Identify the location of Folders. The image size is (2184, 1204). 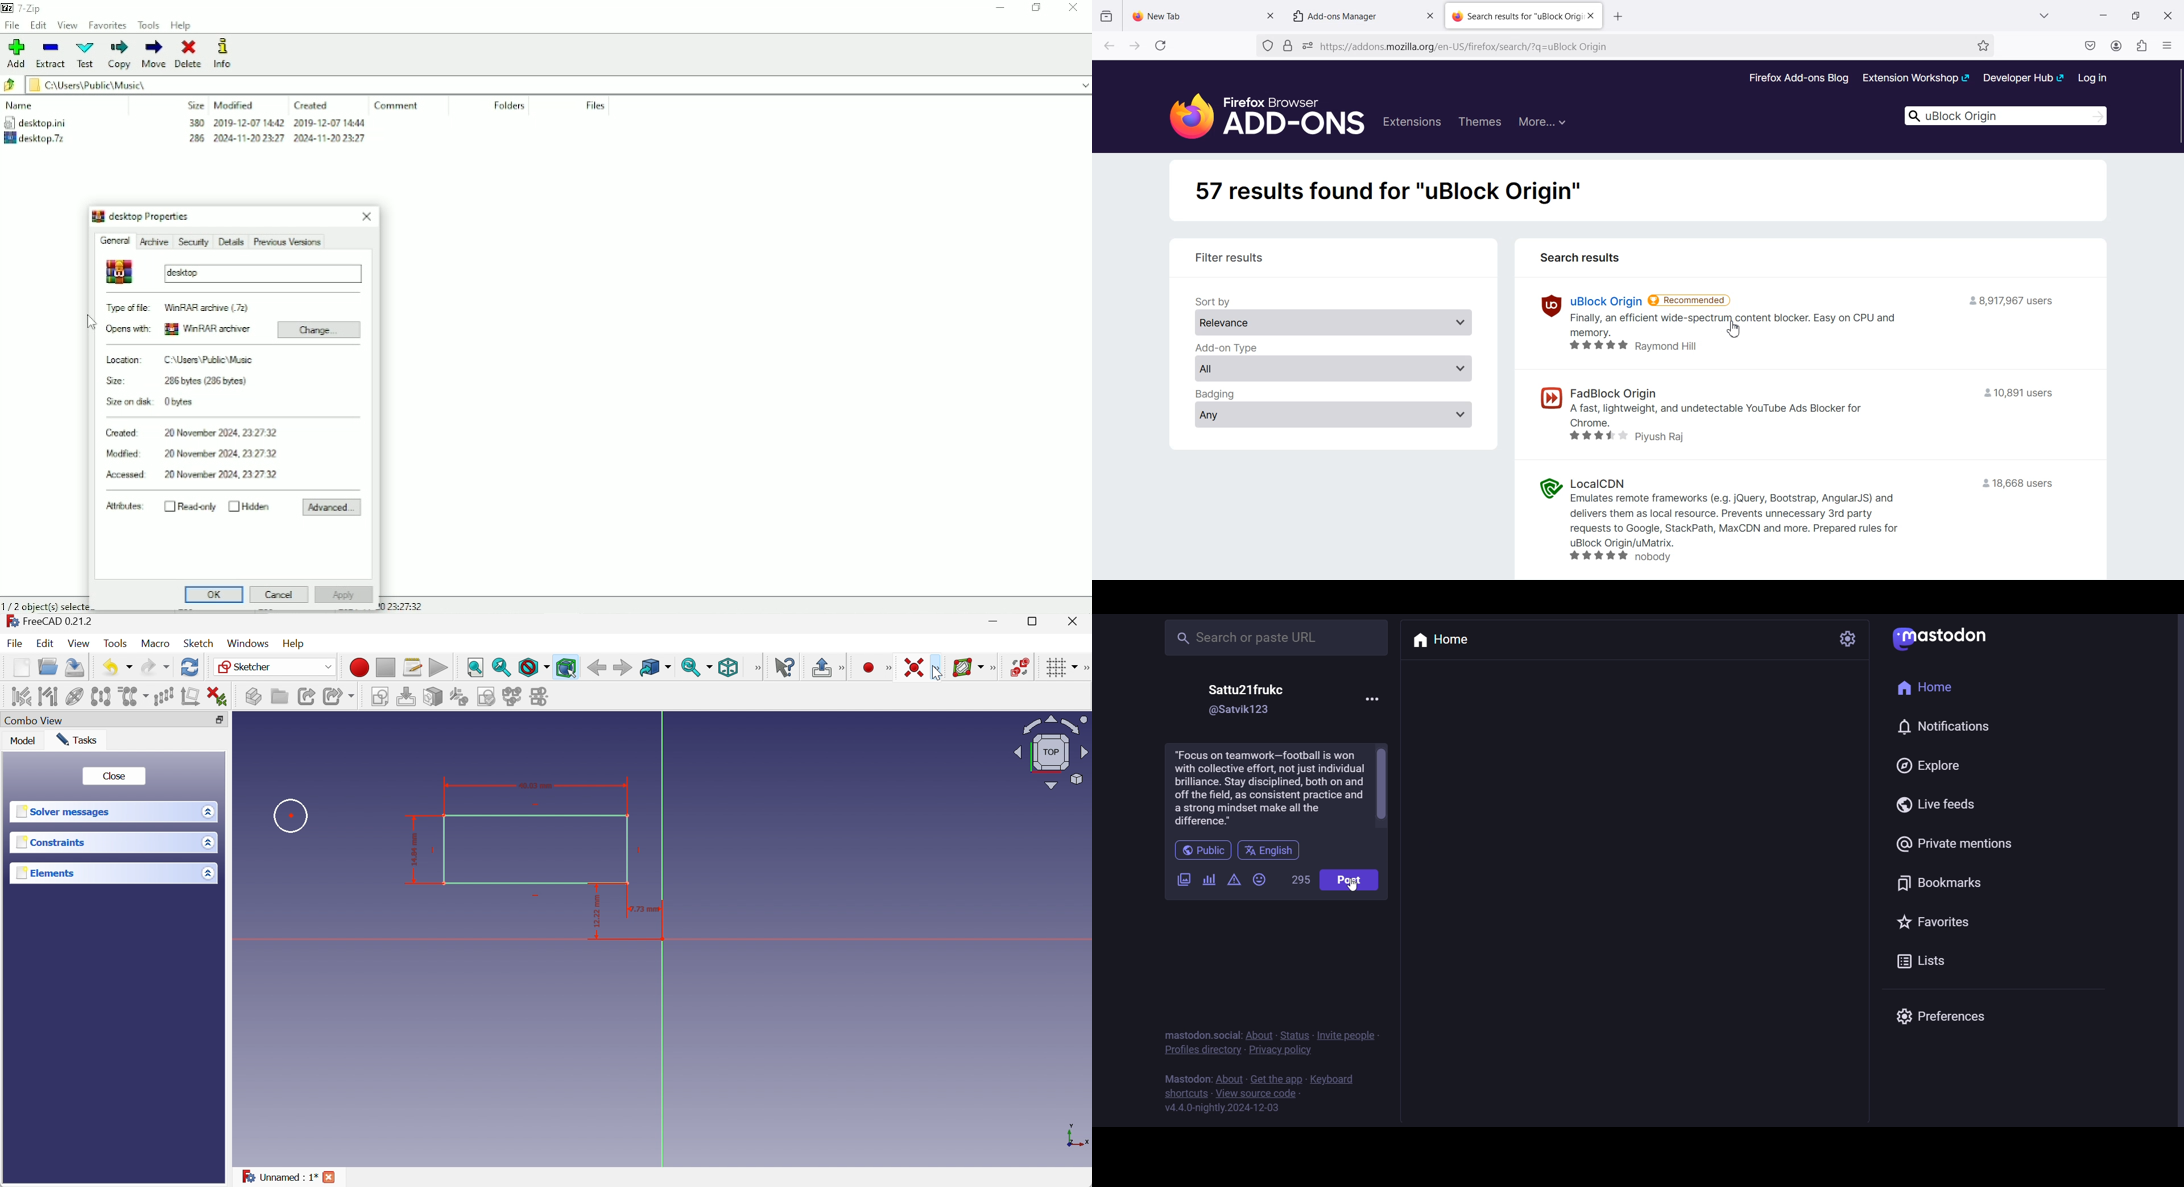
(511, 105).